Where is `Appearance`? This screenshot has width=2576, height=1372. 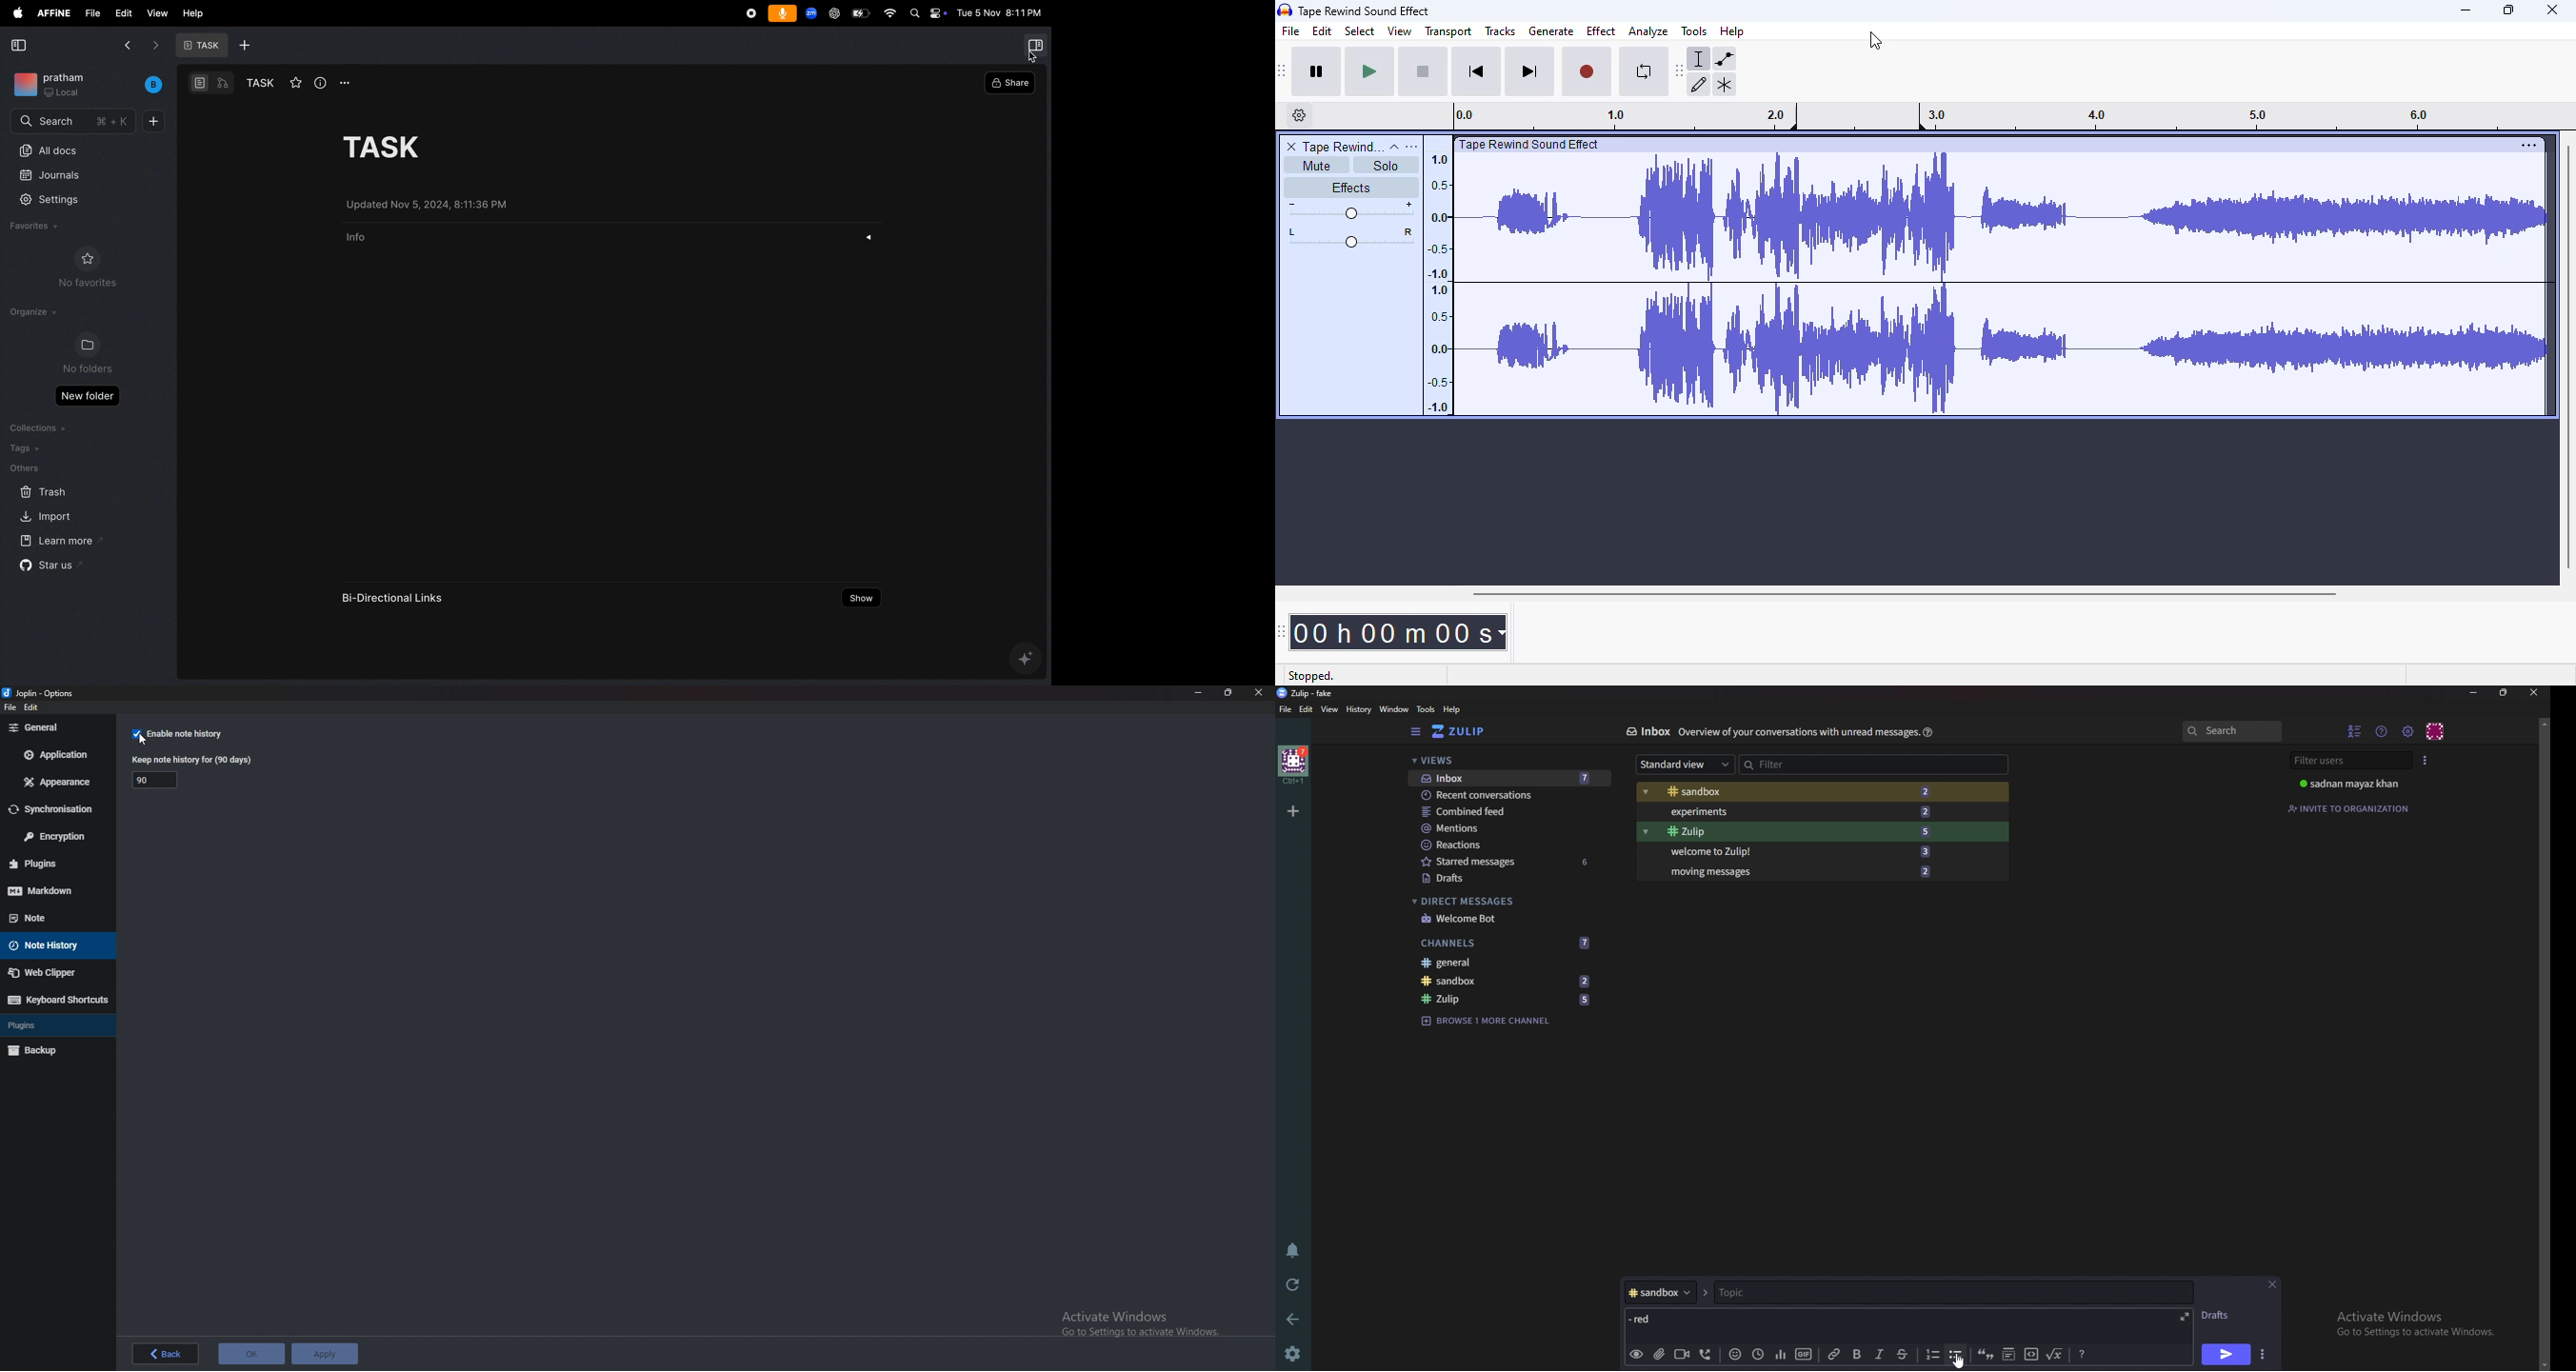
Appearance is located at coordinates (59, 782).